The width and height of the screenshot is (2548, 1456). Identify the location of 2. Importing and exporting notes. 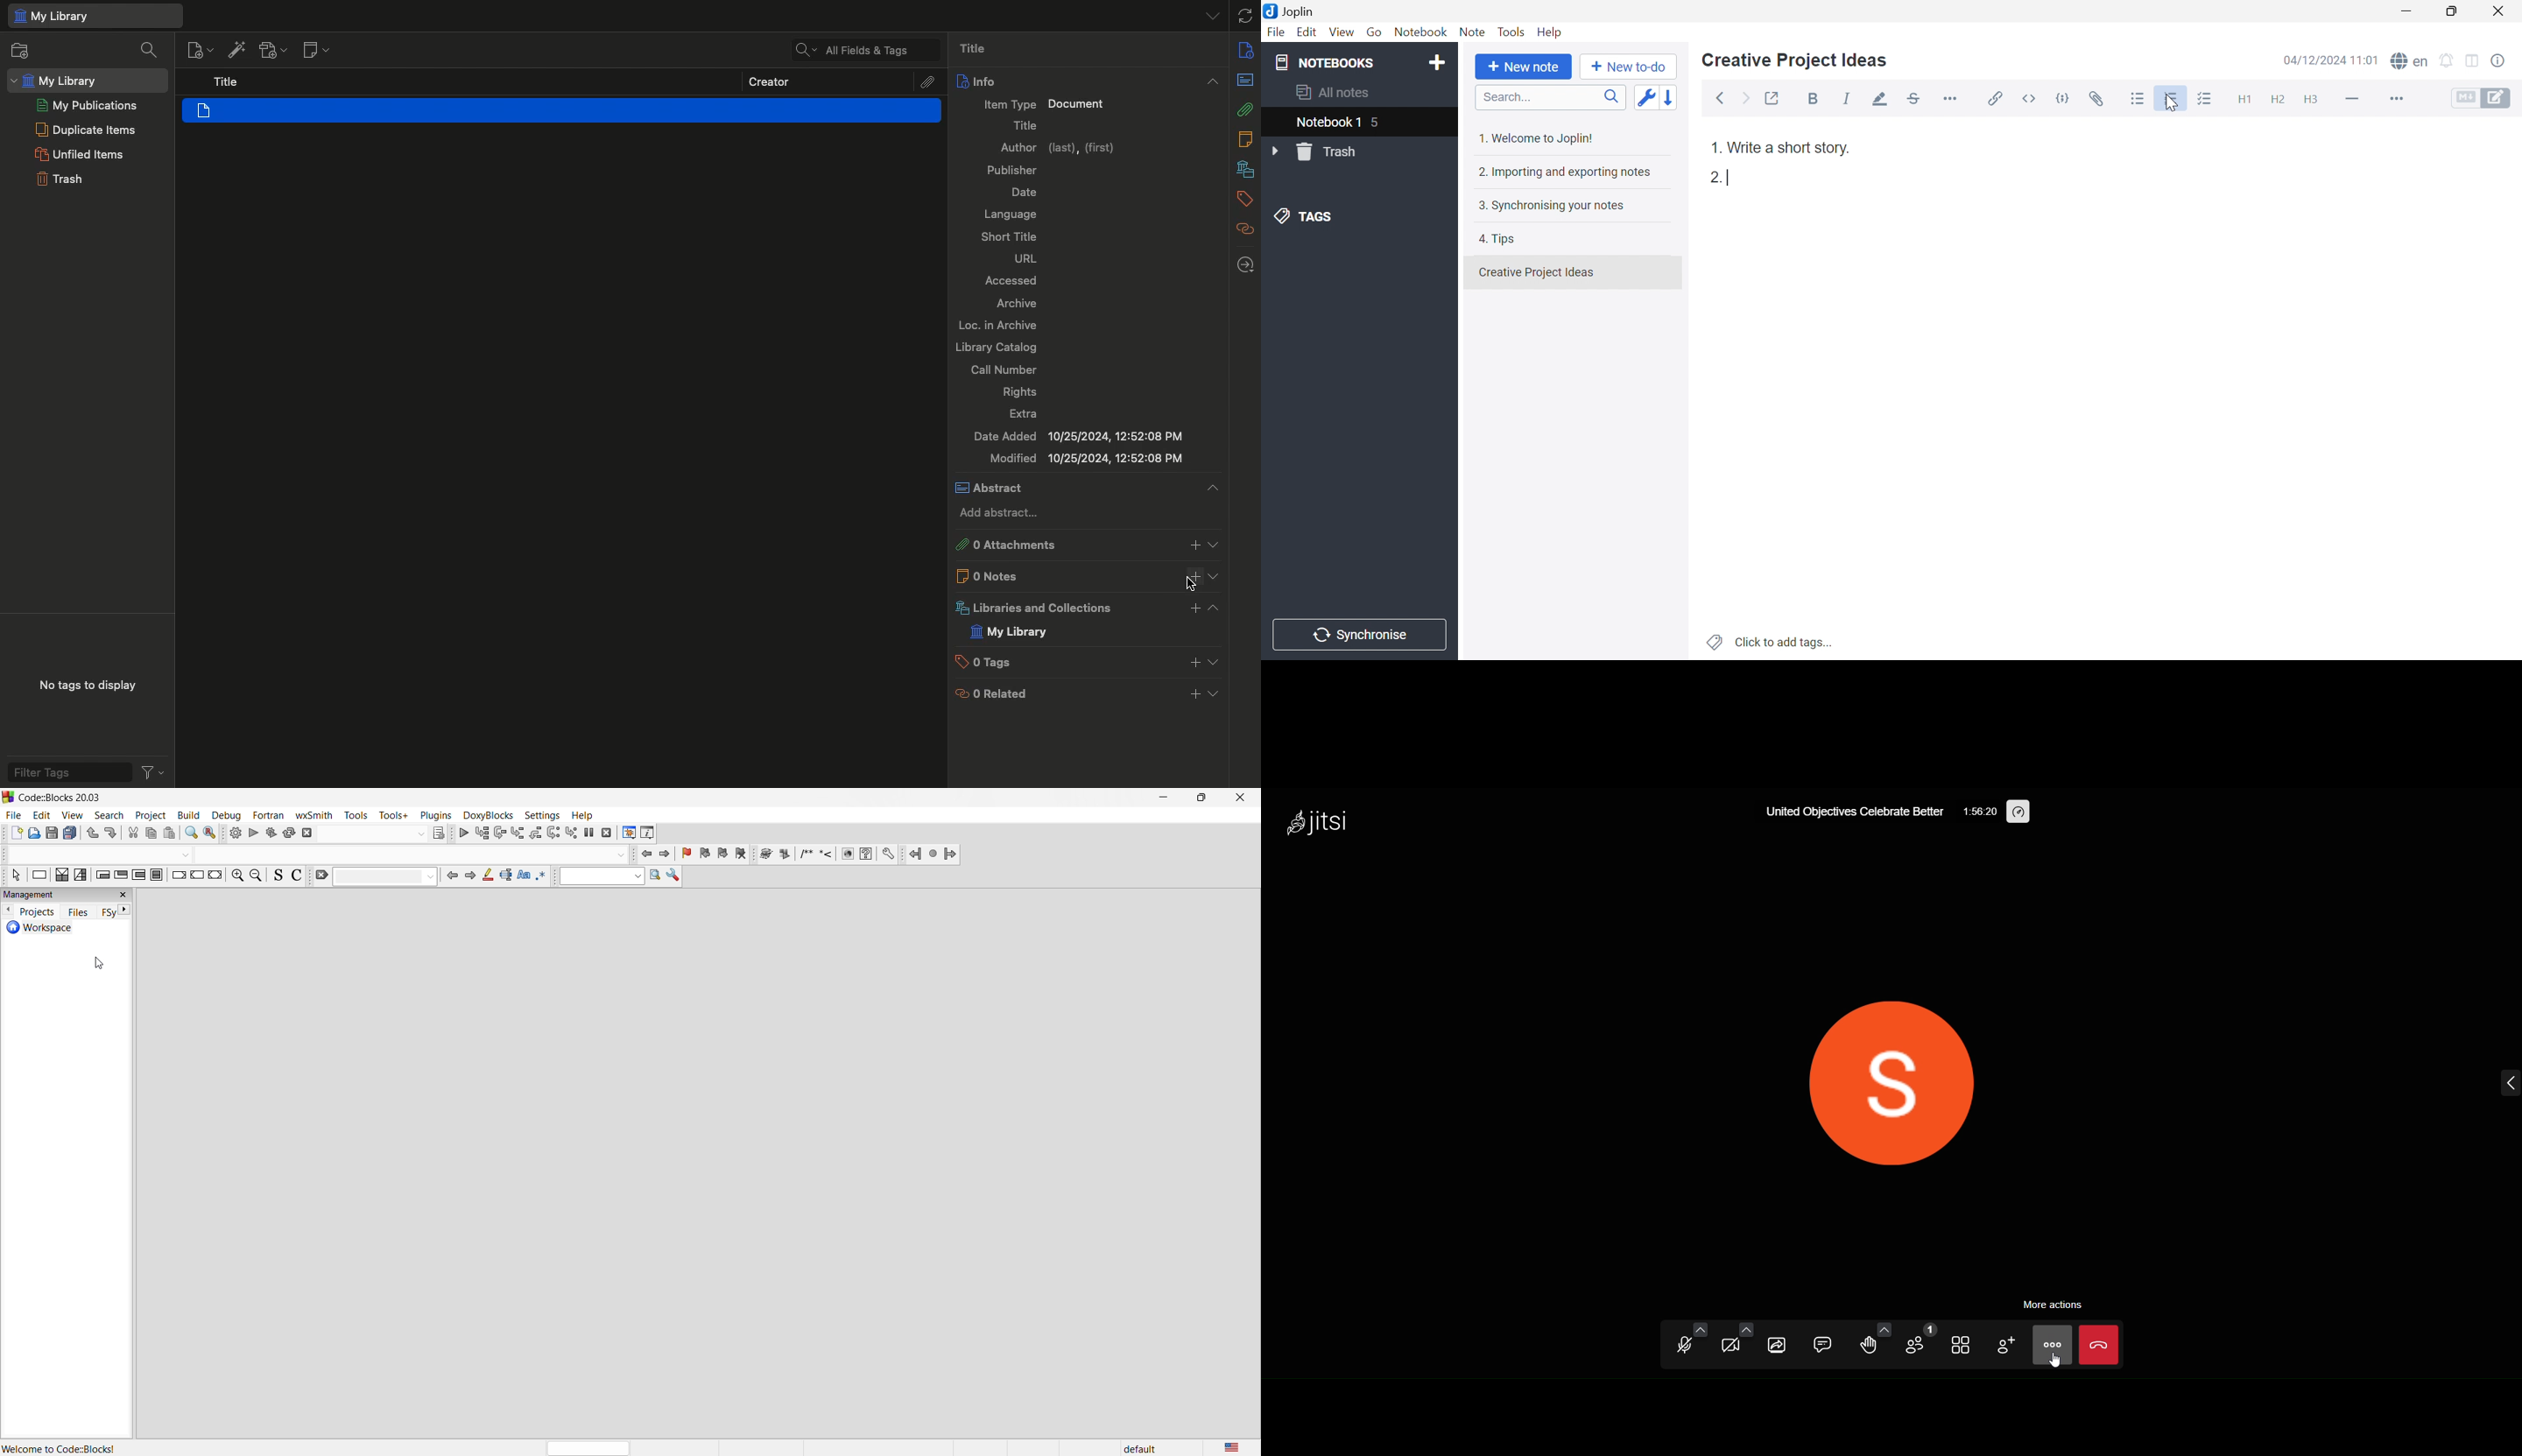
(1567, 173).